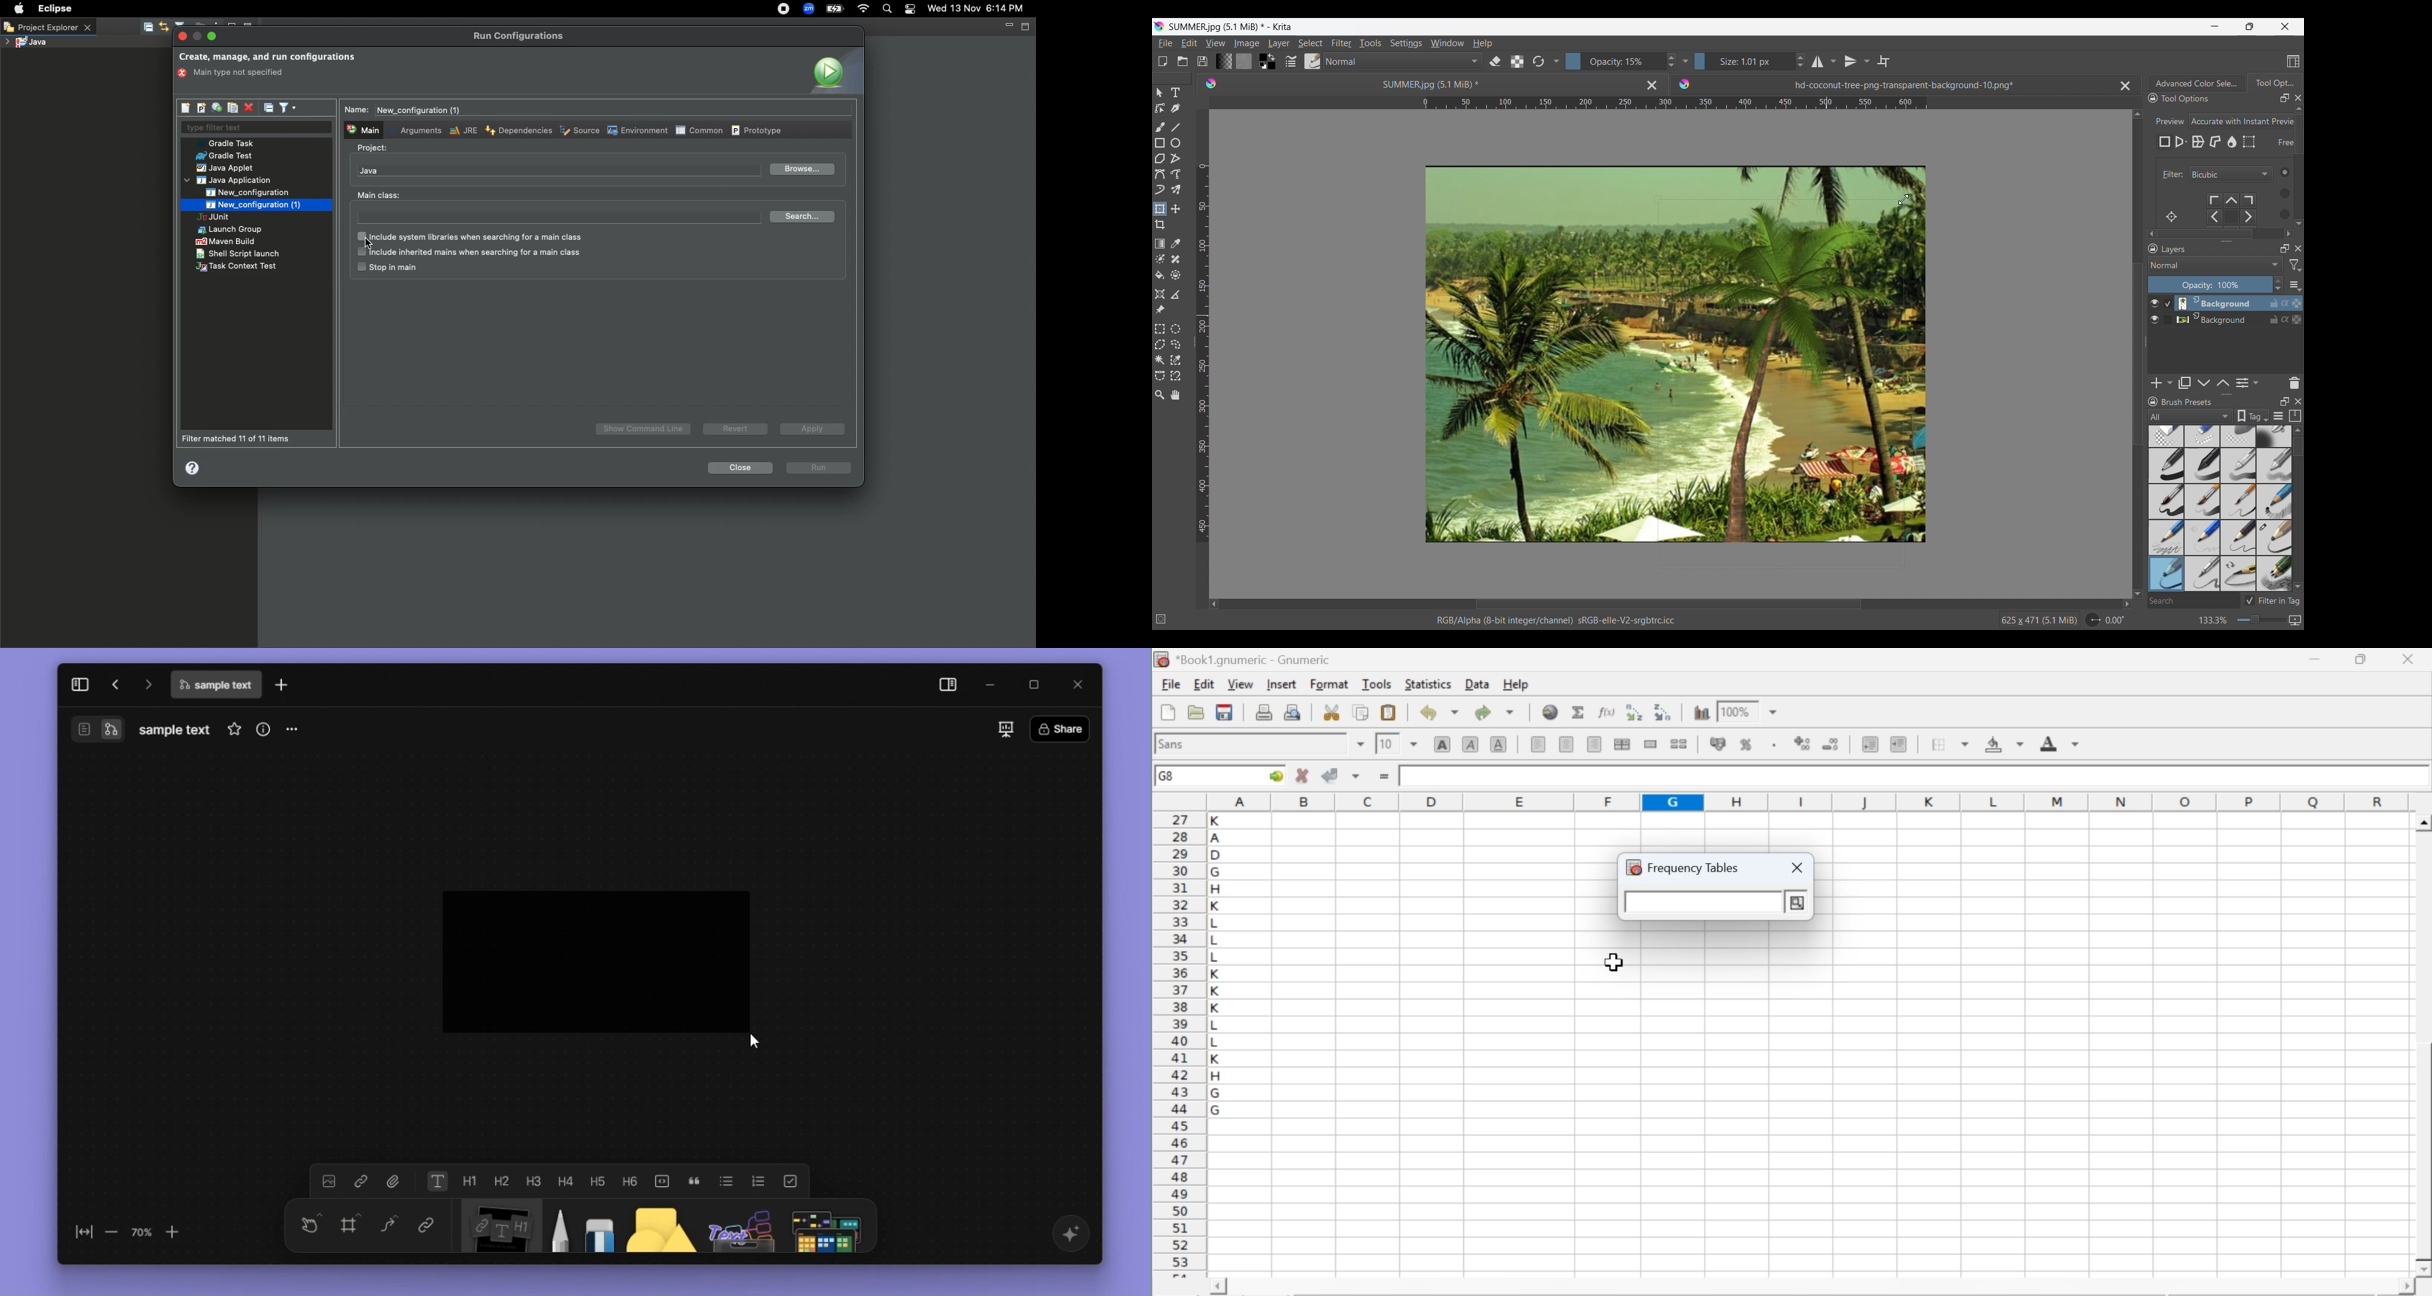  I want to click on Thumbnail size options, so click(2295, 284).